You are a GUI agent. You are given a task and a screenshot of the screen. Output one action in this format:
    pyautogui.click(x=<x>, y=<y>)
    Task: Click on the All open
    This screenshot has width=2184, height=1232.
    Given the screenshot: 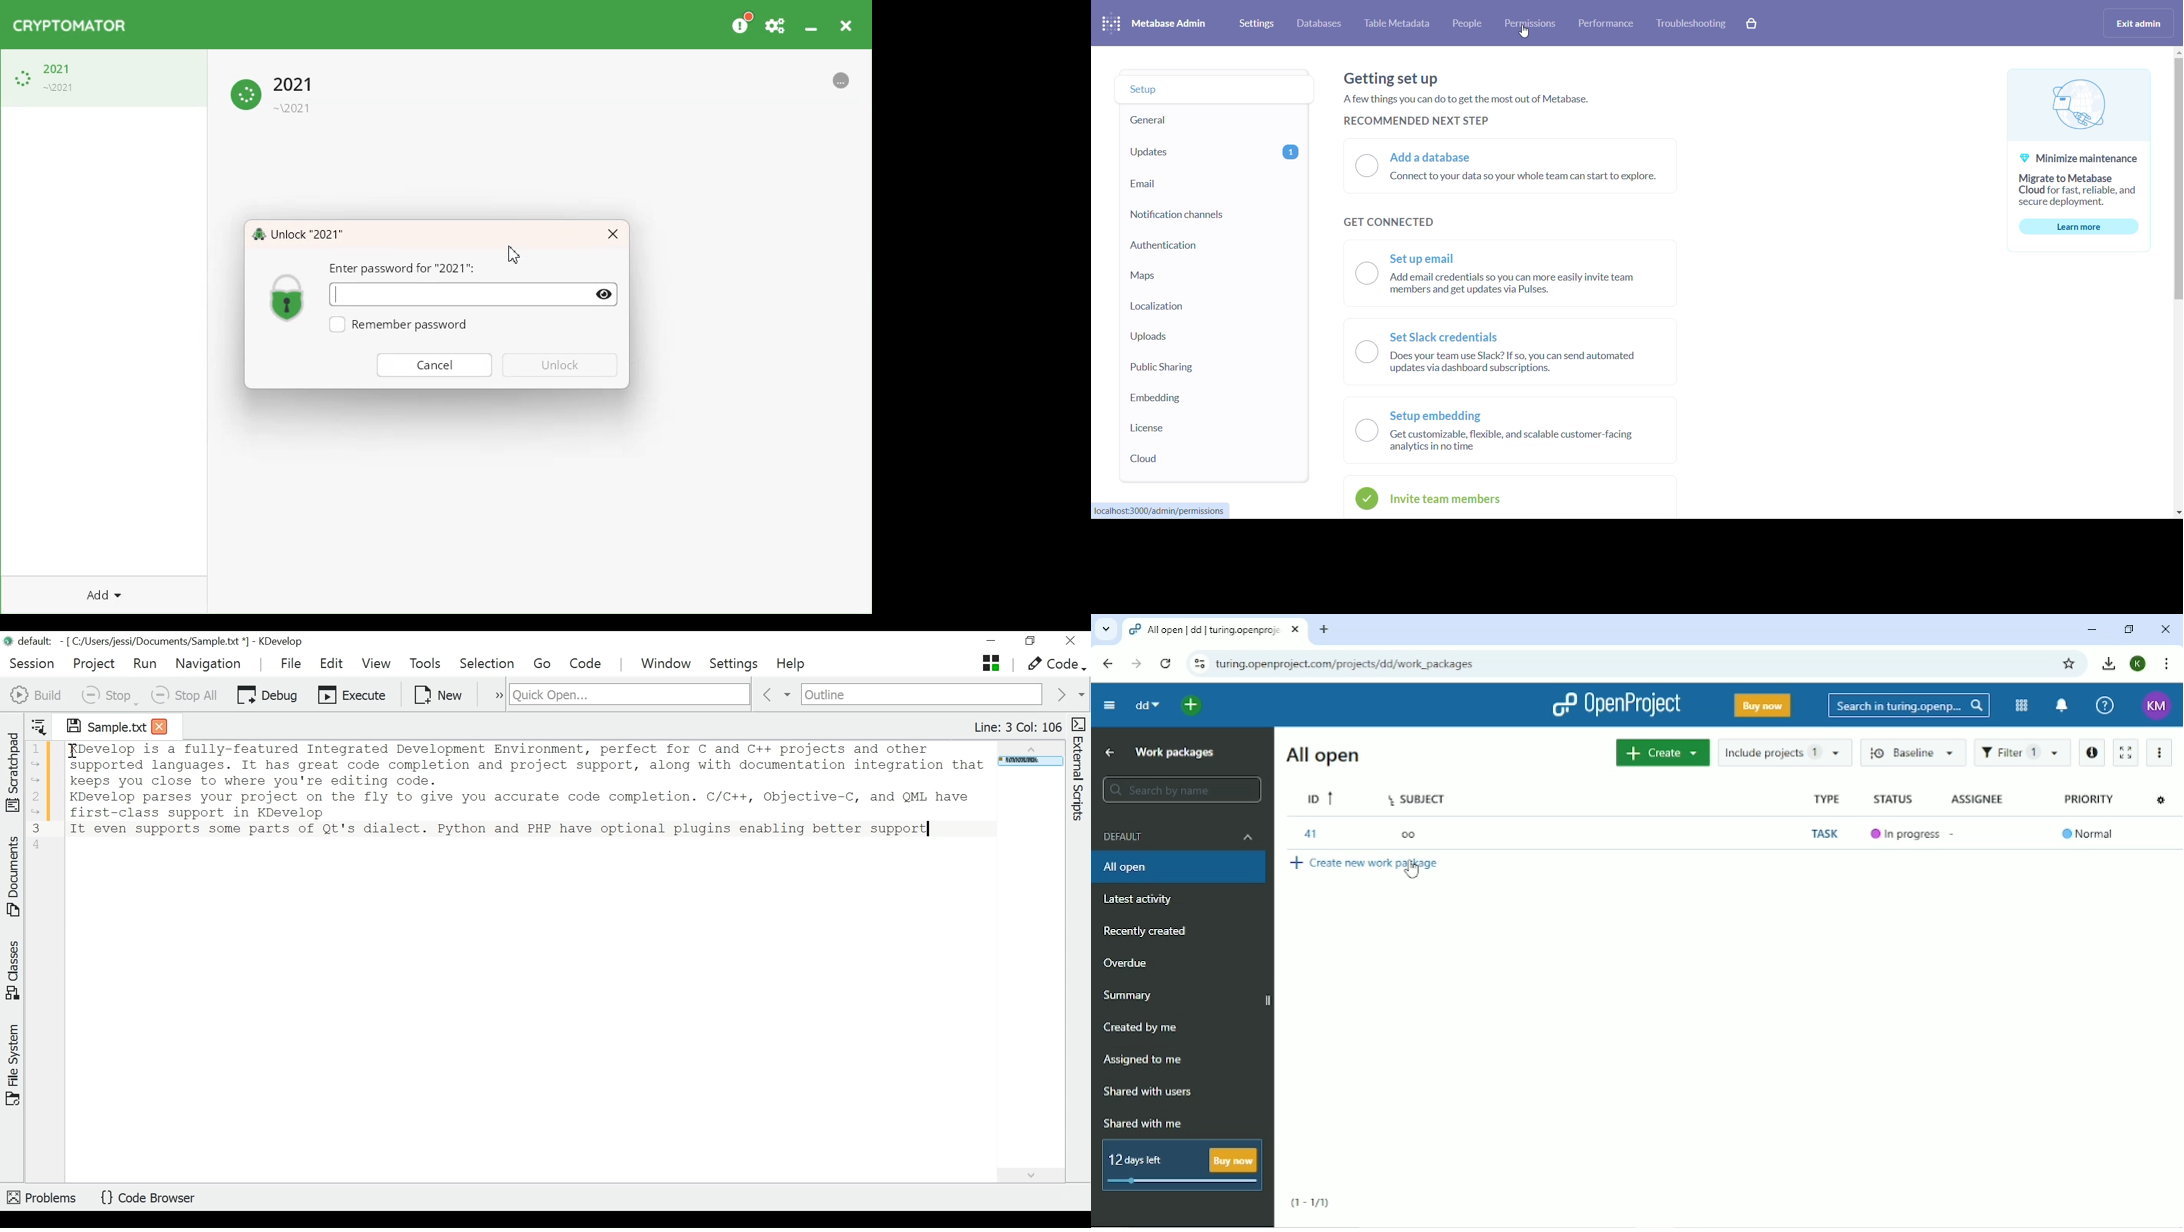 What is the action you would take?
    pyautogui.click(x=1321, y=755)
    